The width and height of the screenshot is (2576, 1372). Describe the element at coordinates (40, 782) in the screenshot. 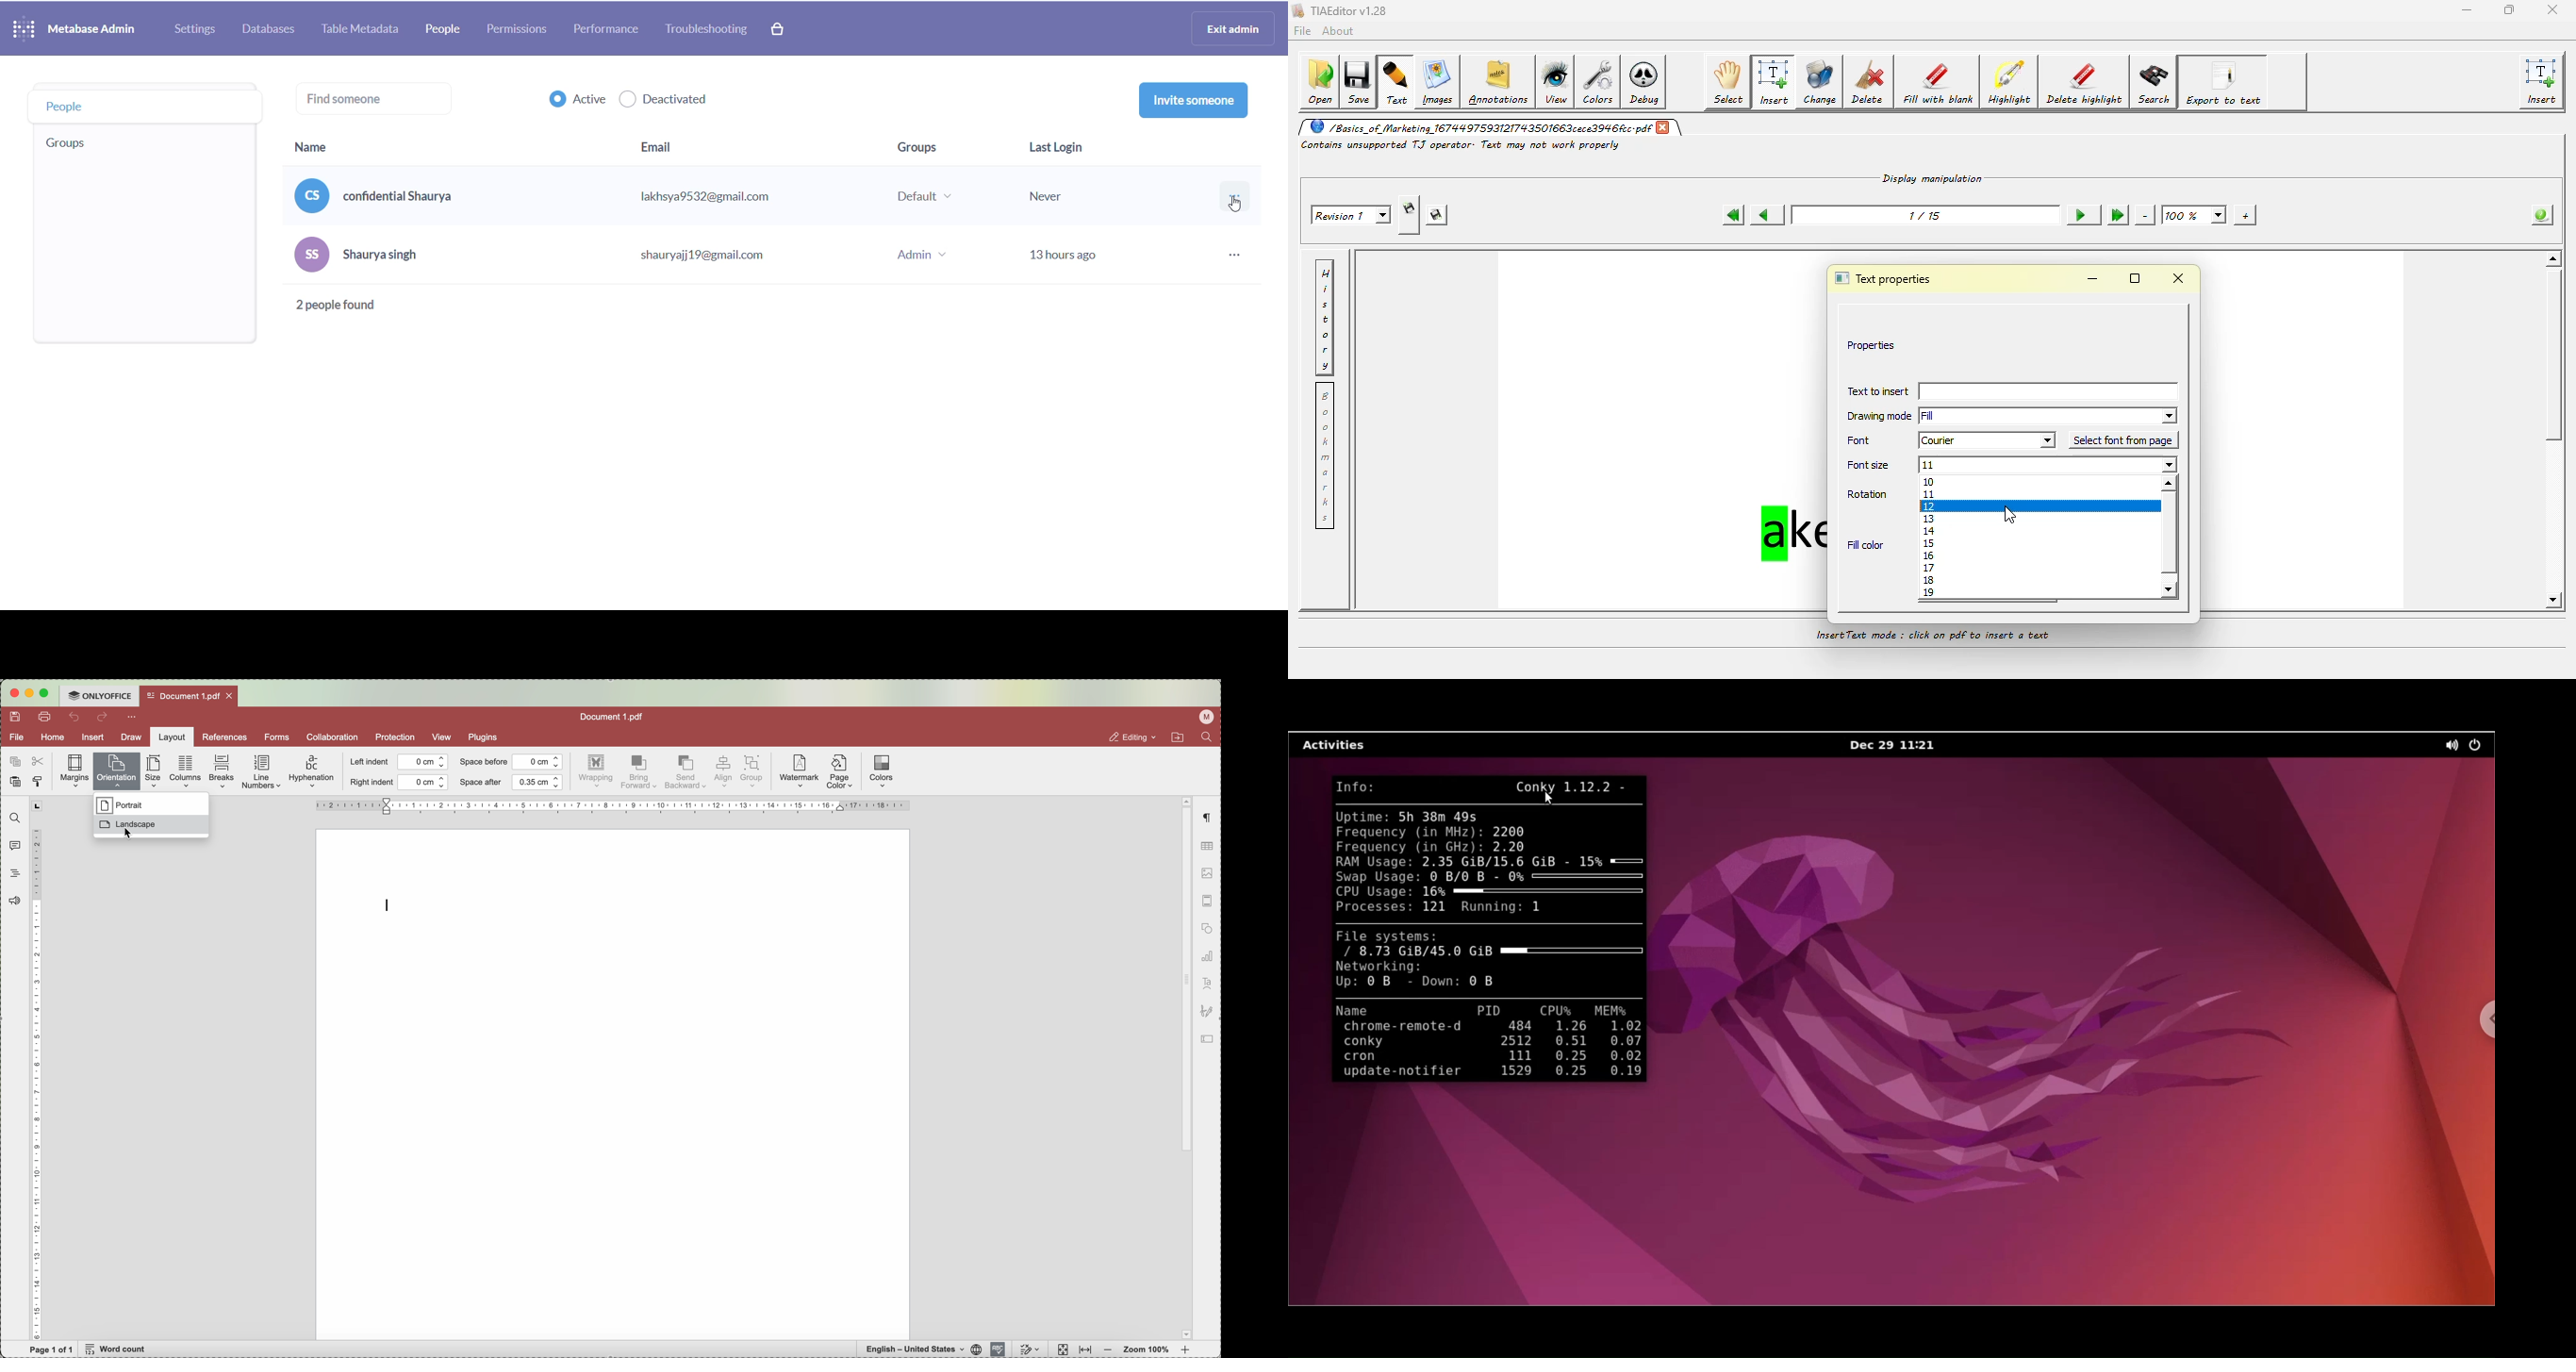

I see `copy style` at that location.